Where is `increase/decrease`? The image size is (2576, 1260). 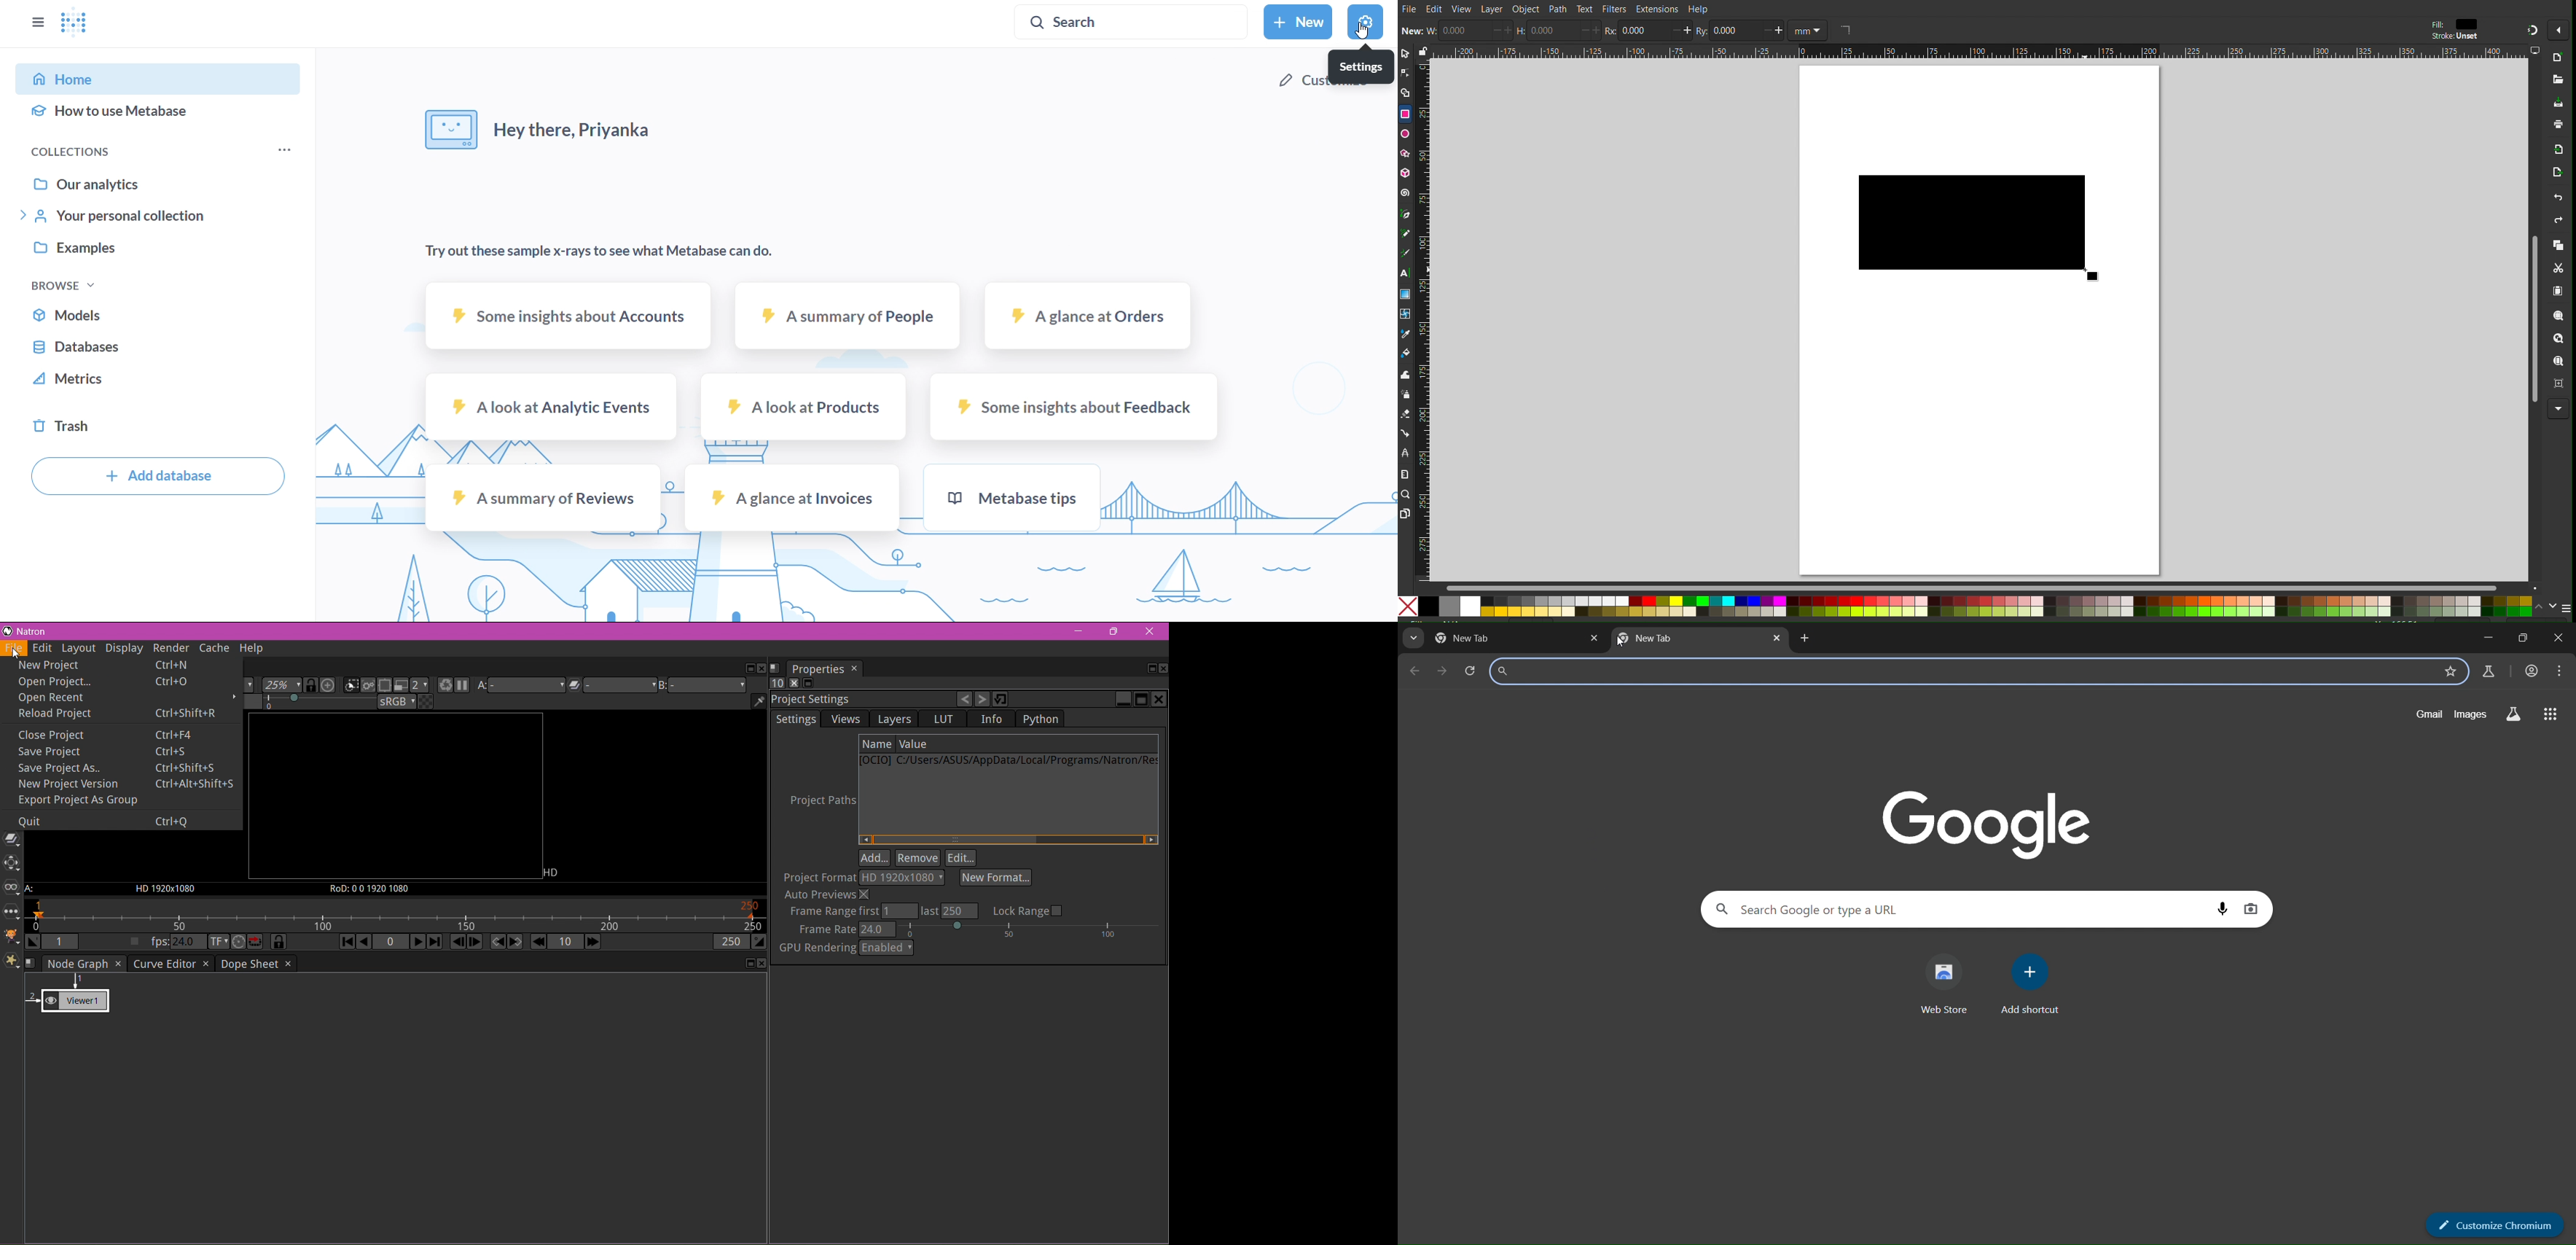
increase/decrease is located at coordinates (1682, 30).